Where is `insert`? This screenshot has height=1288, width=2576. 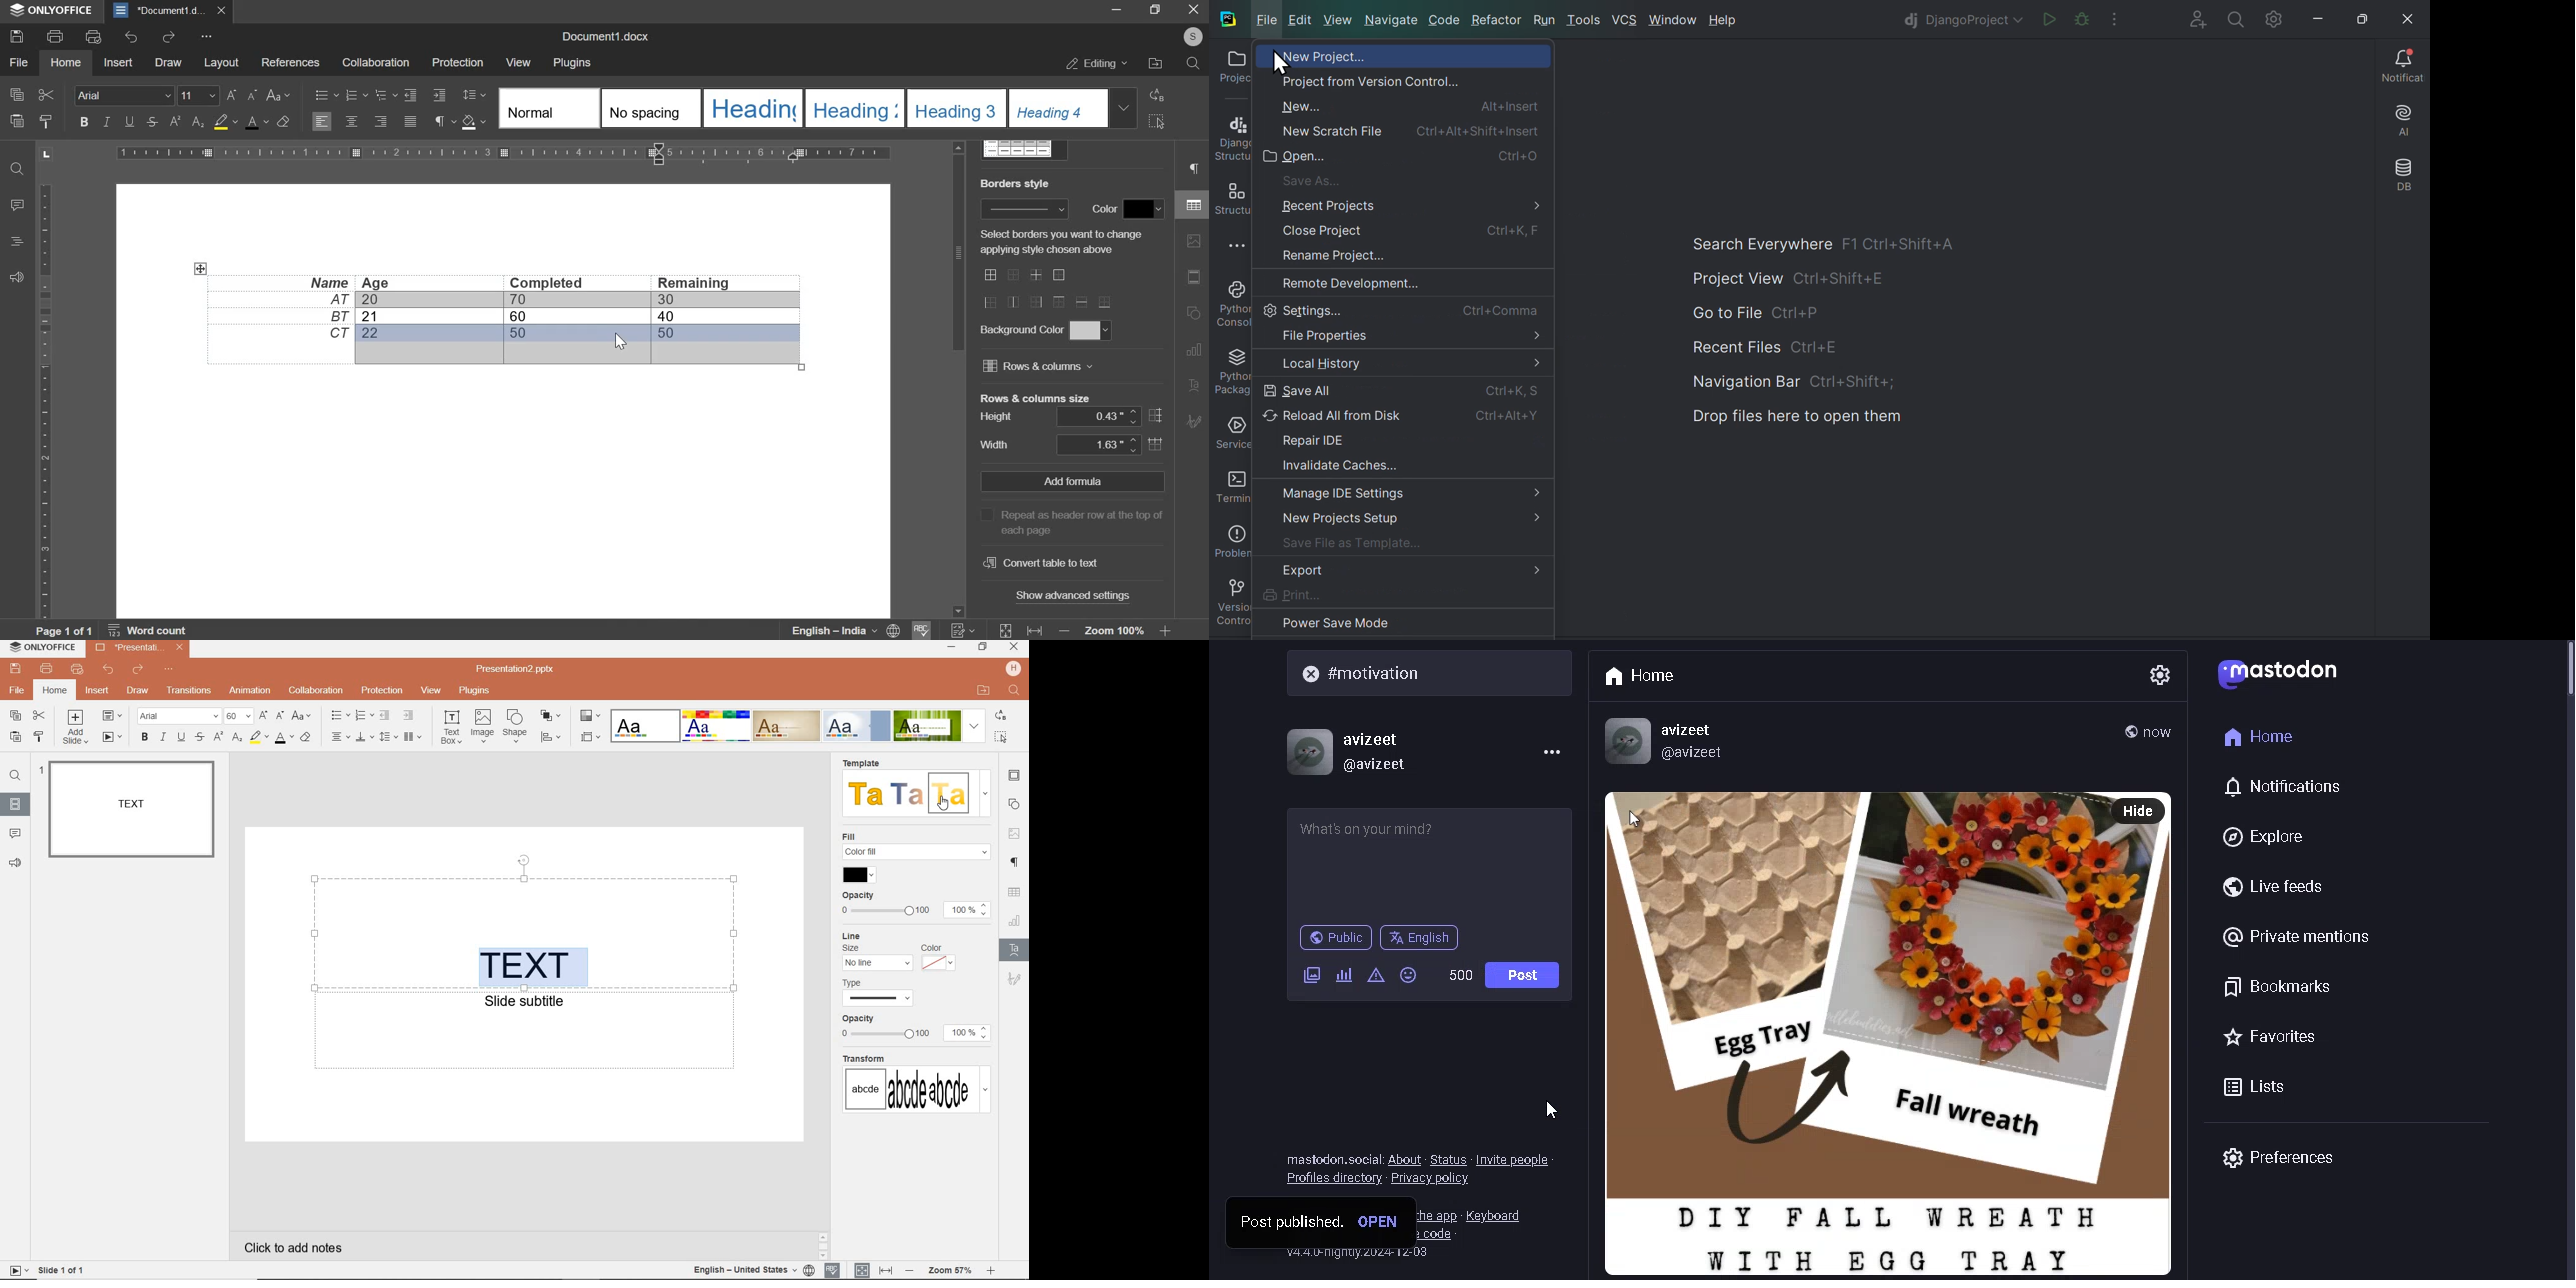 insert is located at coordinates (116, 63).